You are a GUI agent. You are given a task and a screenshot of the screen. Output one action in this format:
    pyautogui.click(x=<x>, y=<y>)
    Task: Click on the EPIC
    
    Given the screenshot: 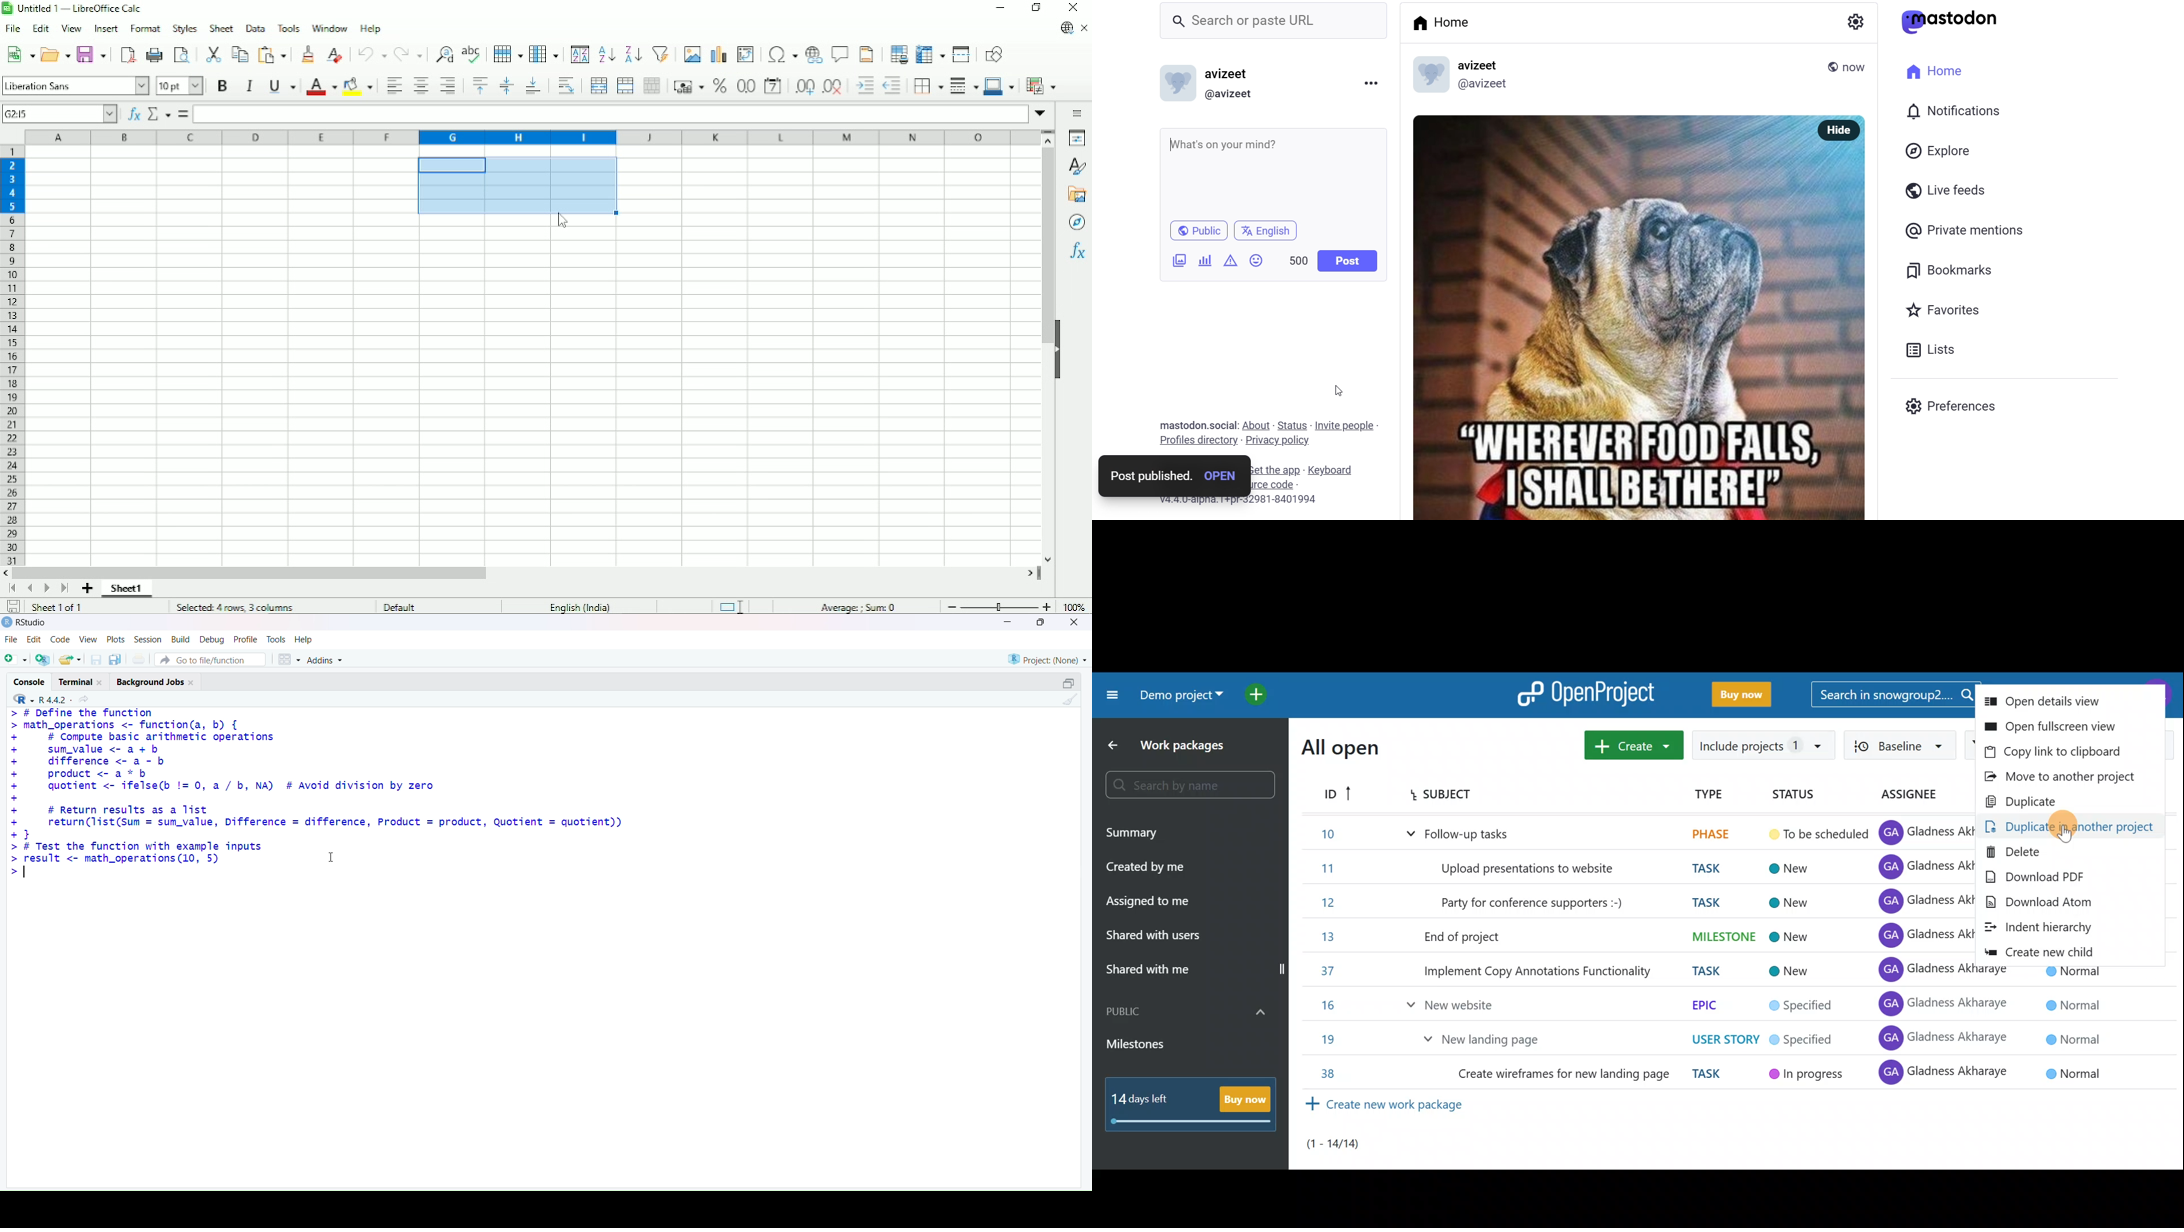 What is the action you would take?
    pyautogui.click(x=1708, y=1005)
    